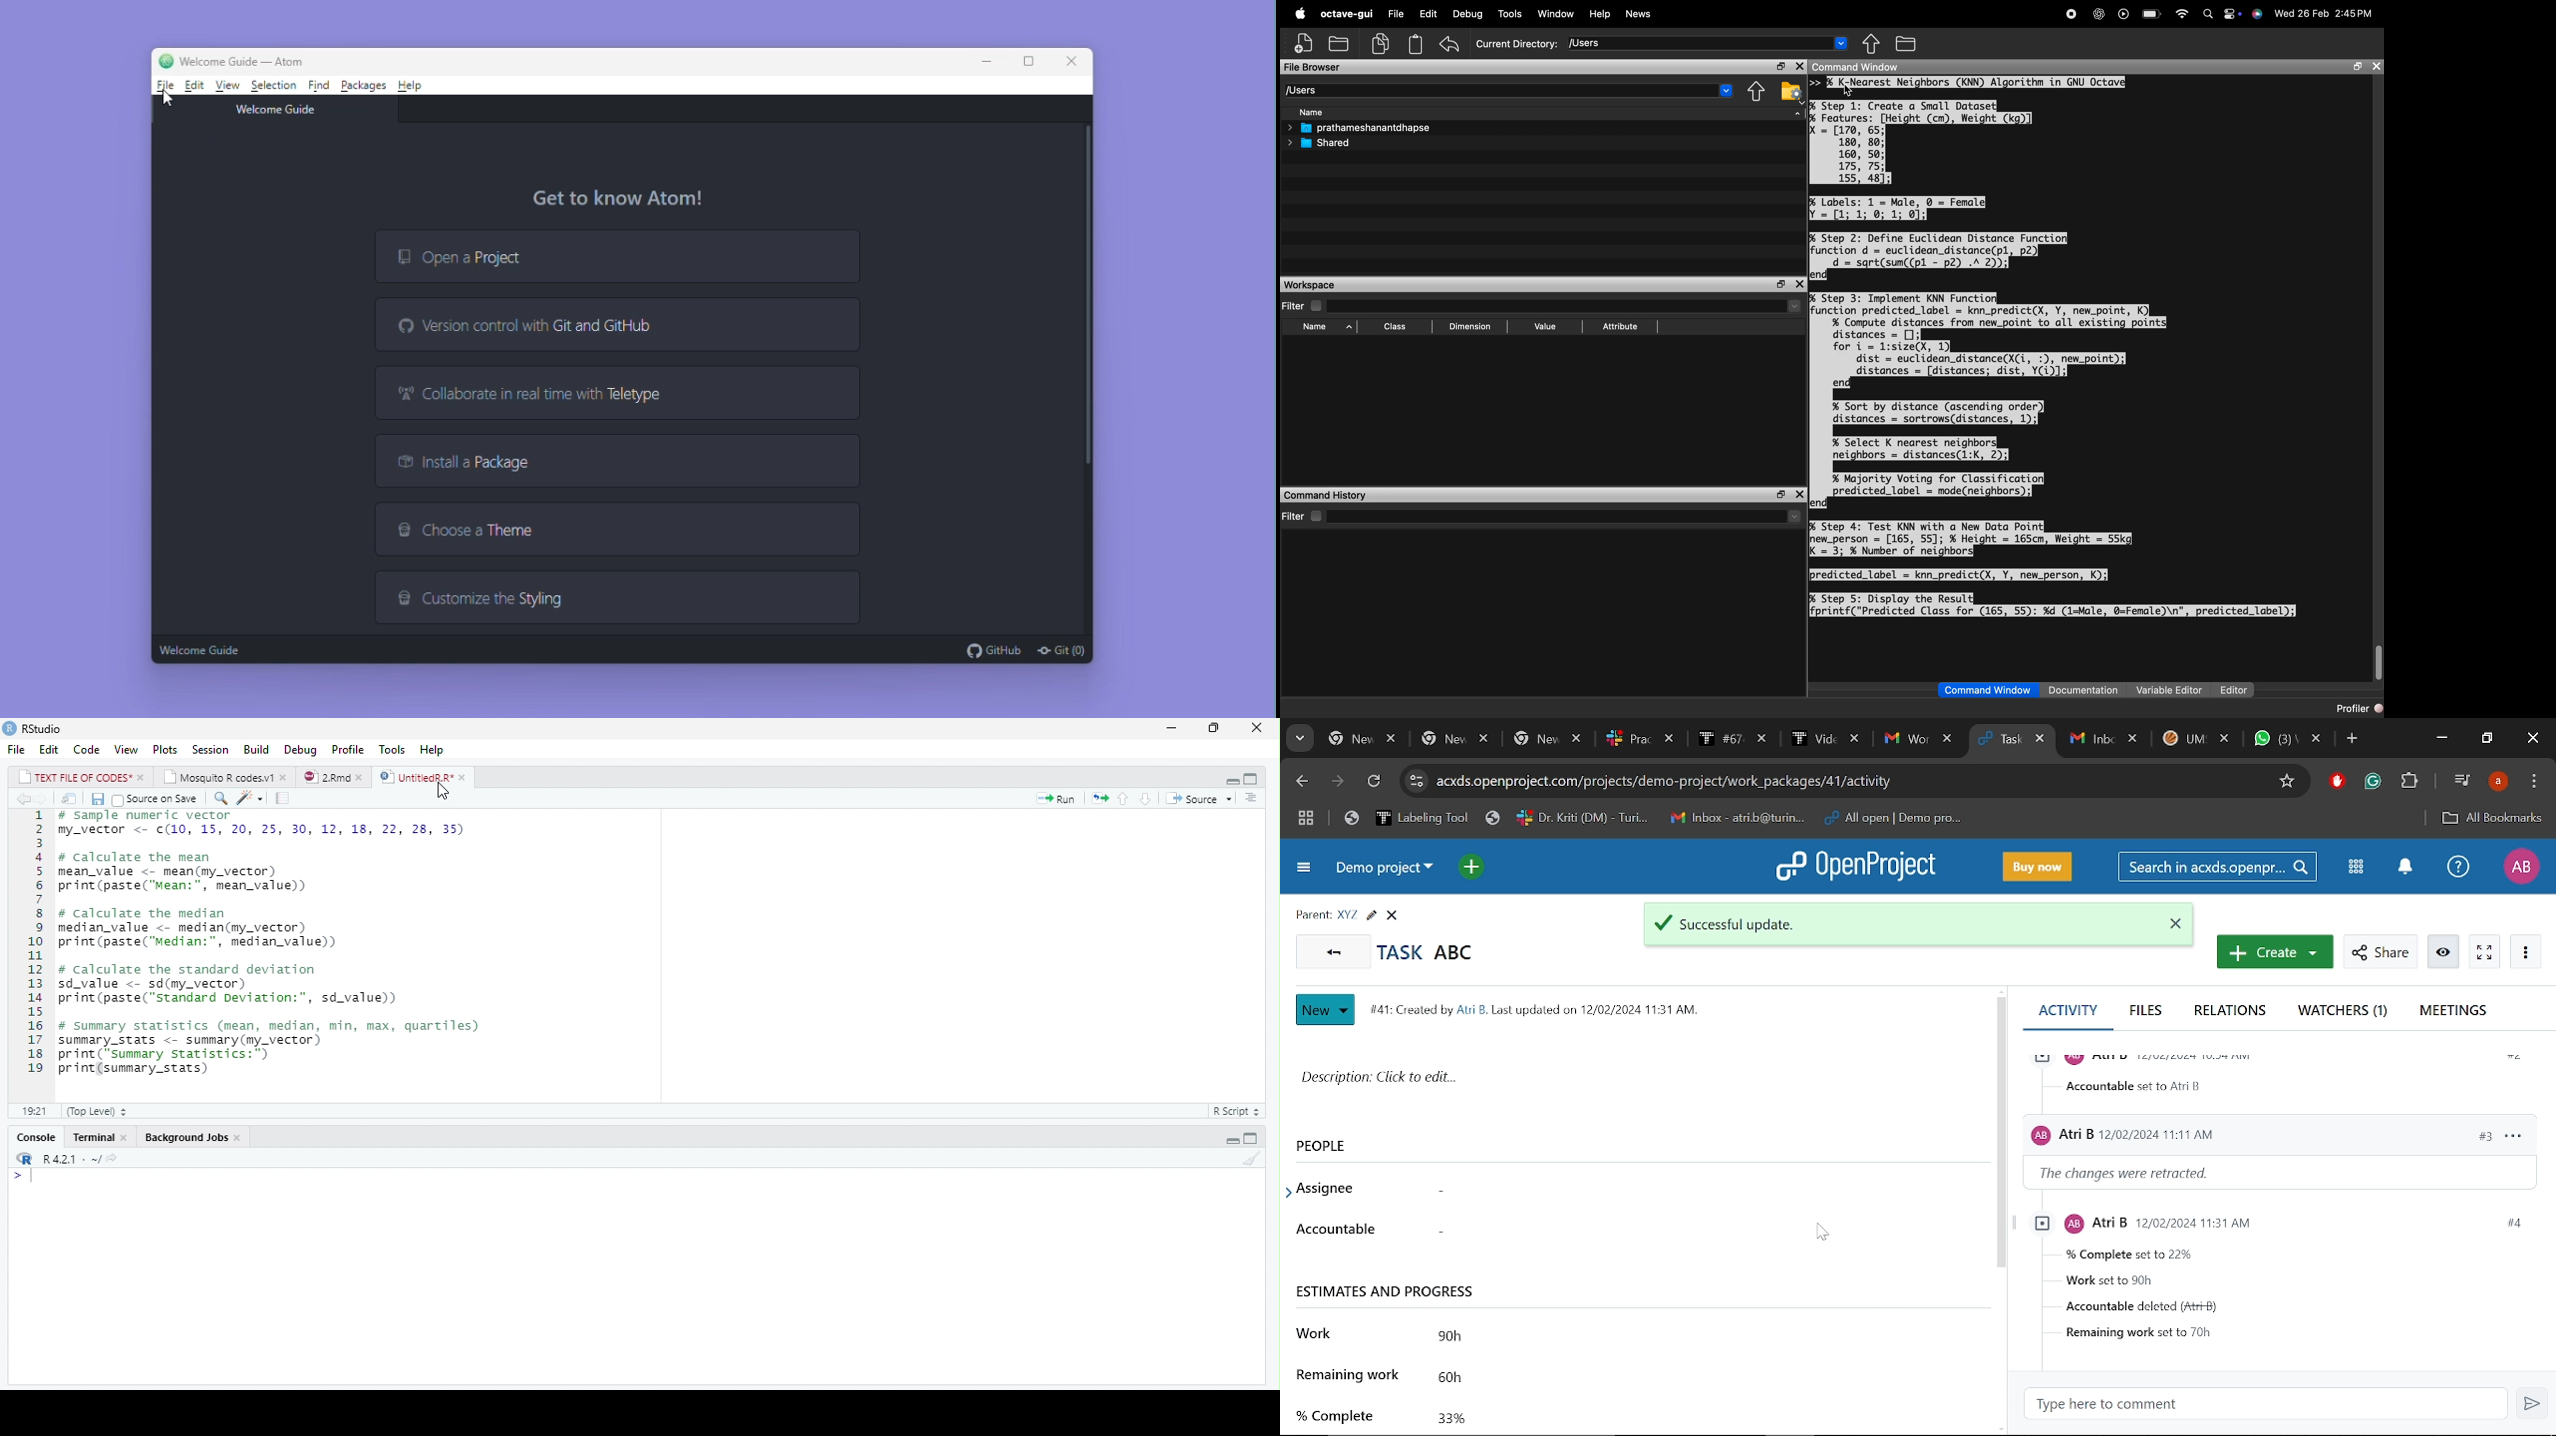 The image size is (2576, 1456). Describe the element at coordinates (394, 750) in the screenshot. I see `tools` at that location.